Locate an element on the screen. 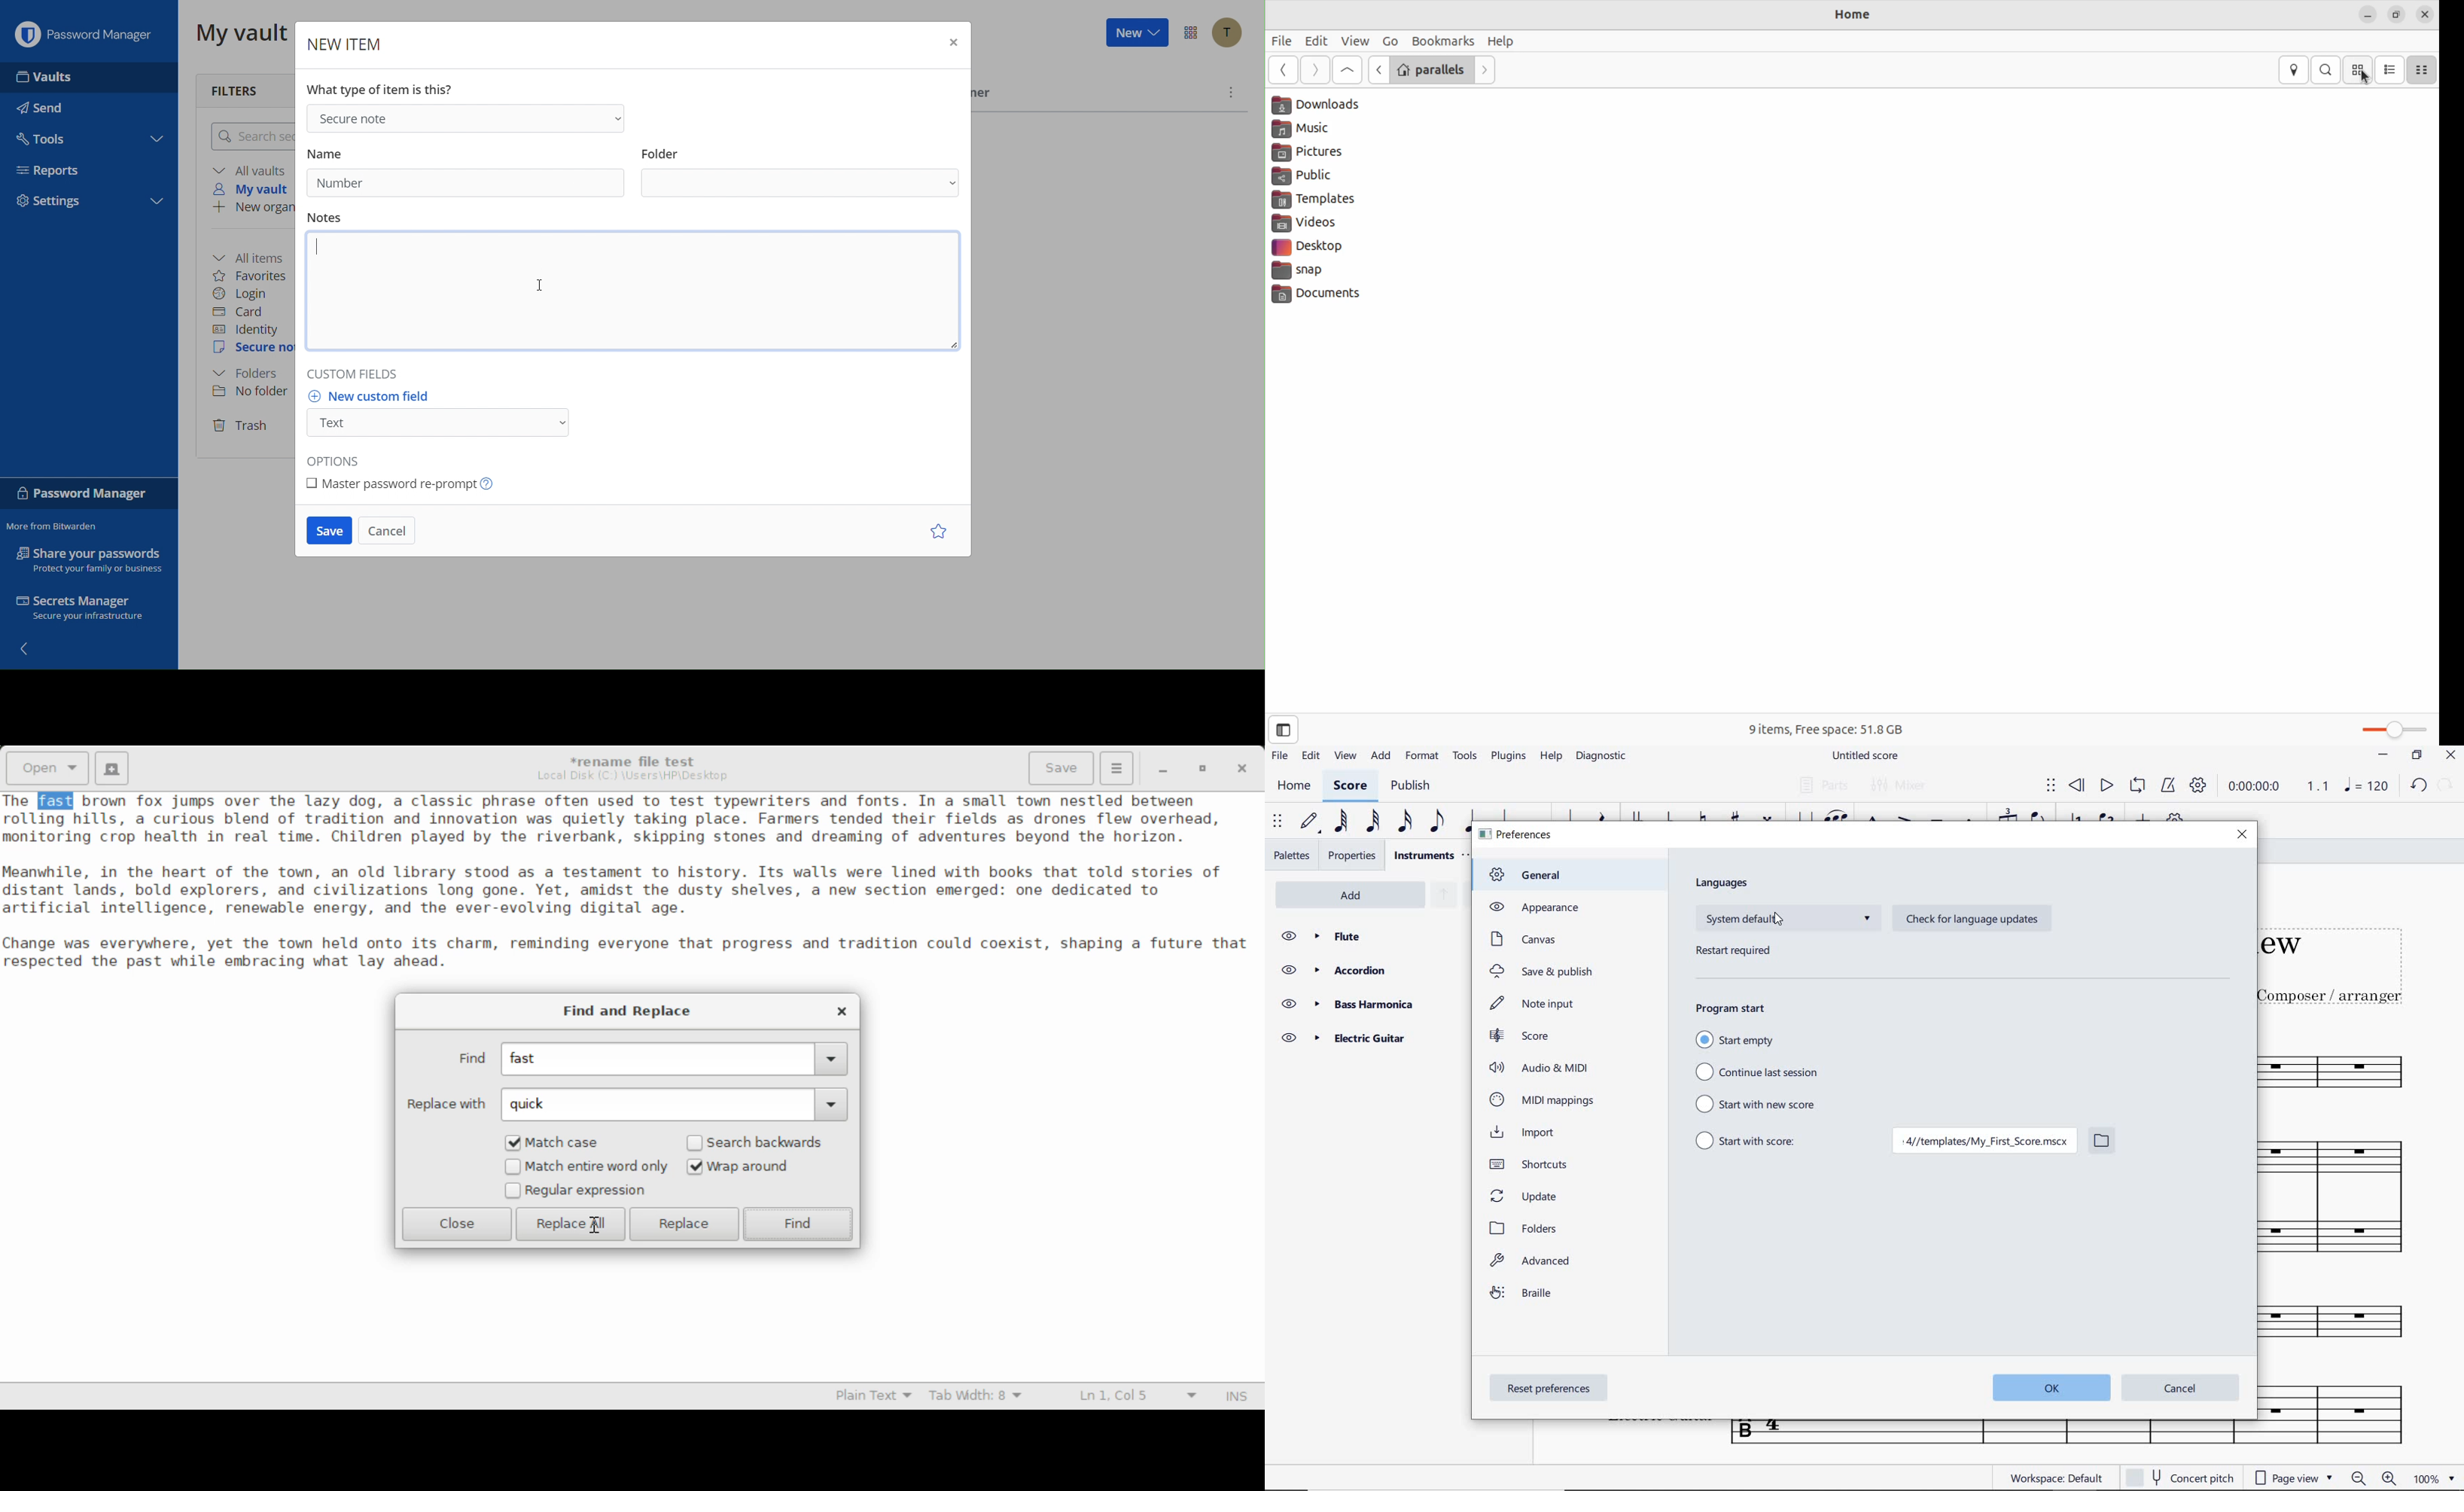 This screenshot has width=2464, height=1512. Title is located at coordinates (2348, 958).